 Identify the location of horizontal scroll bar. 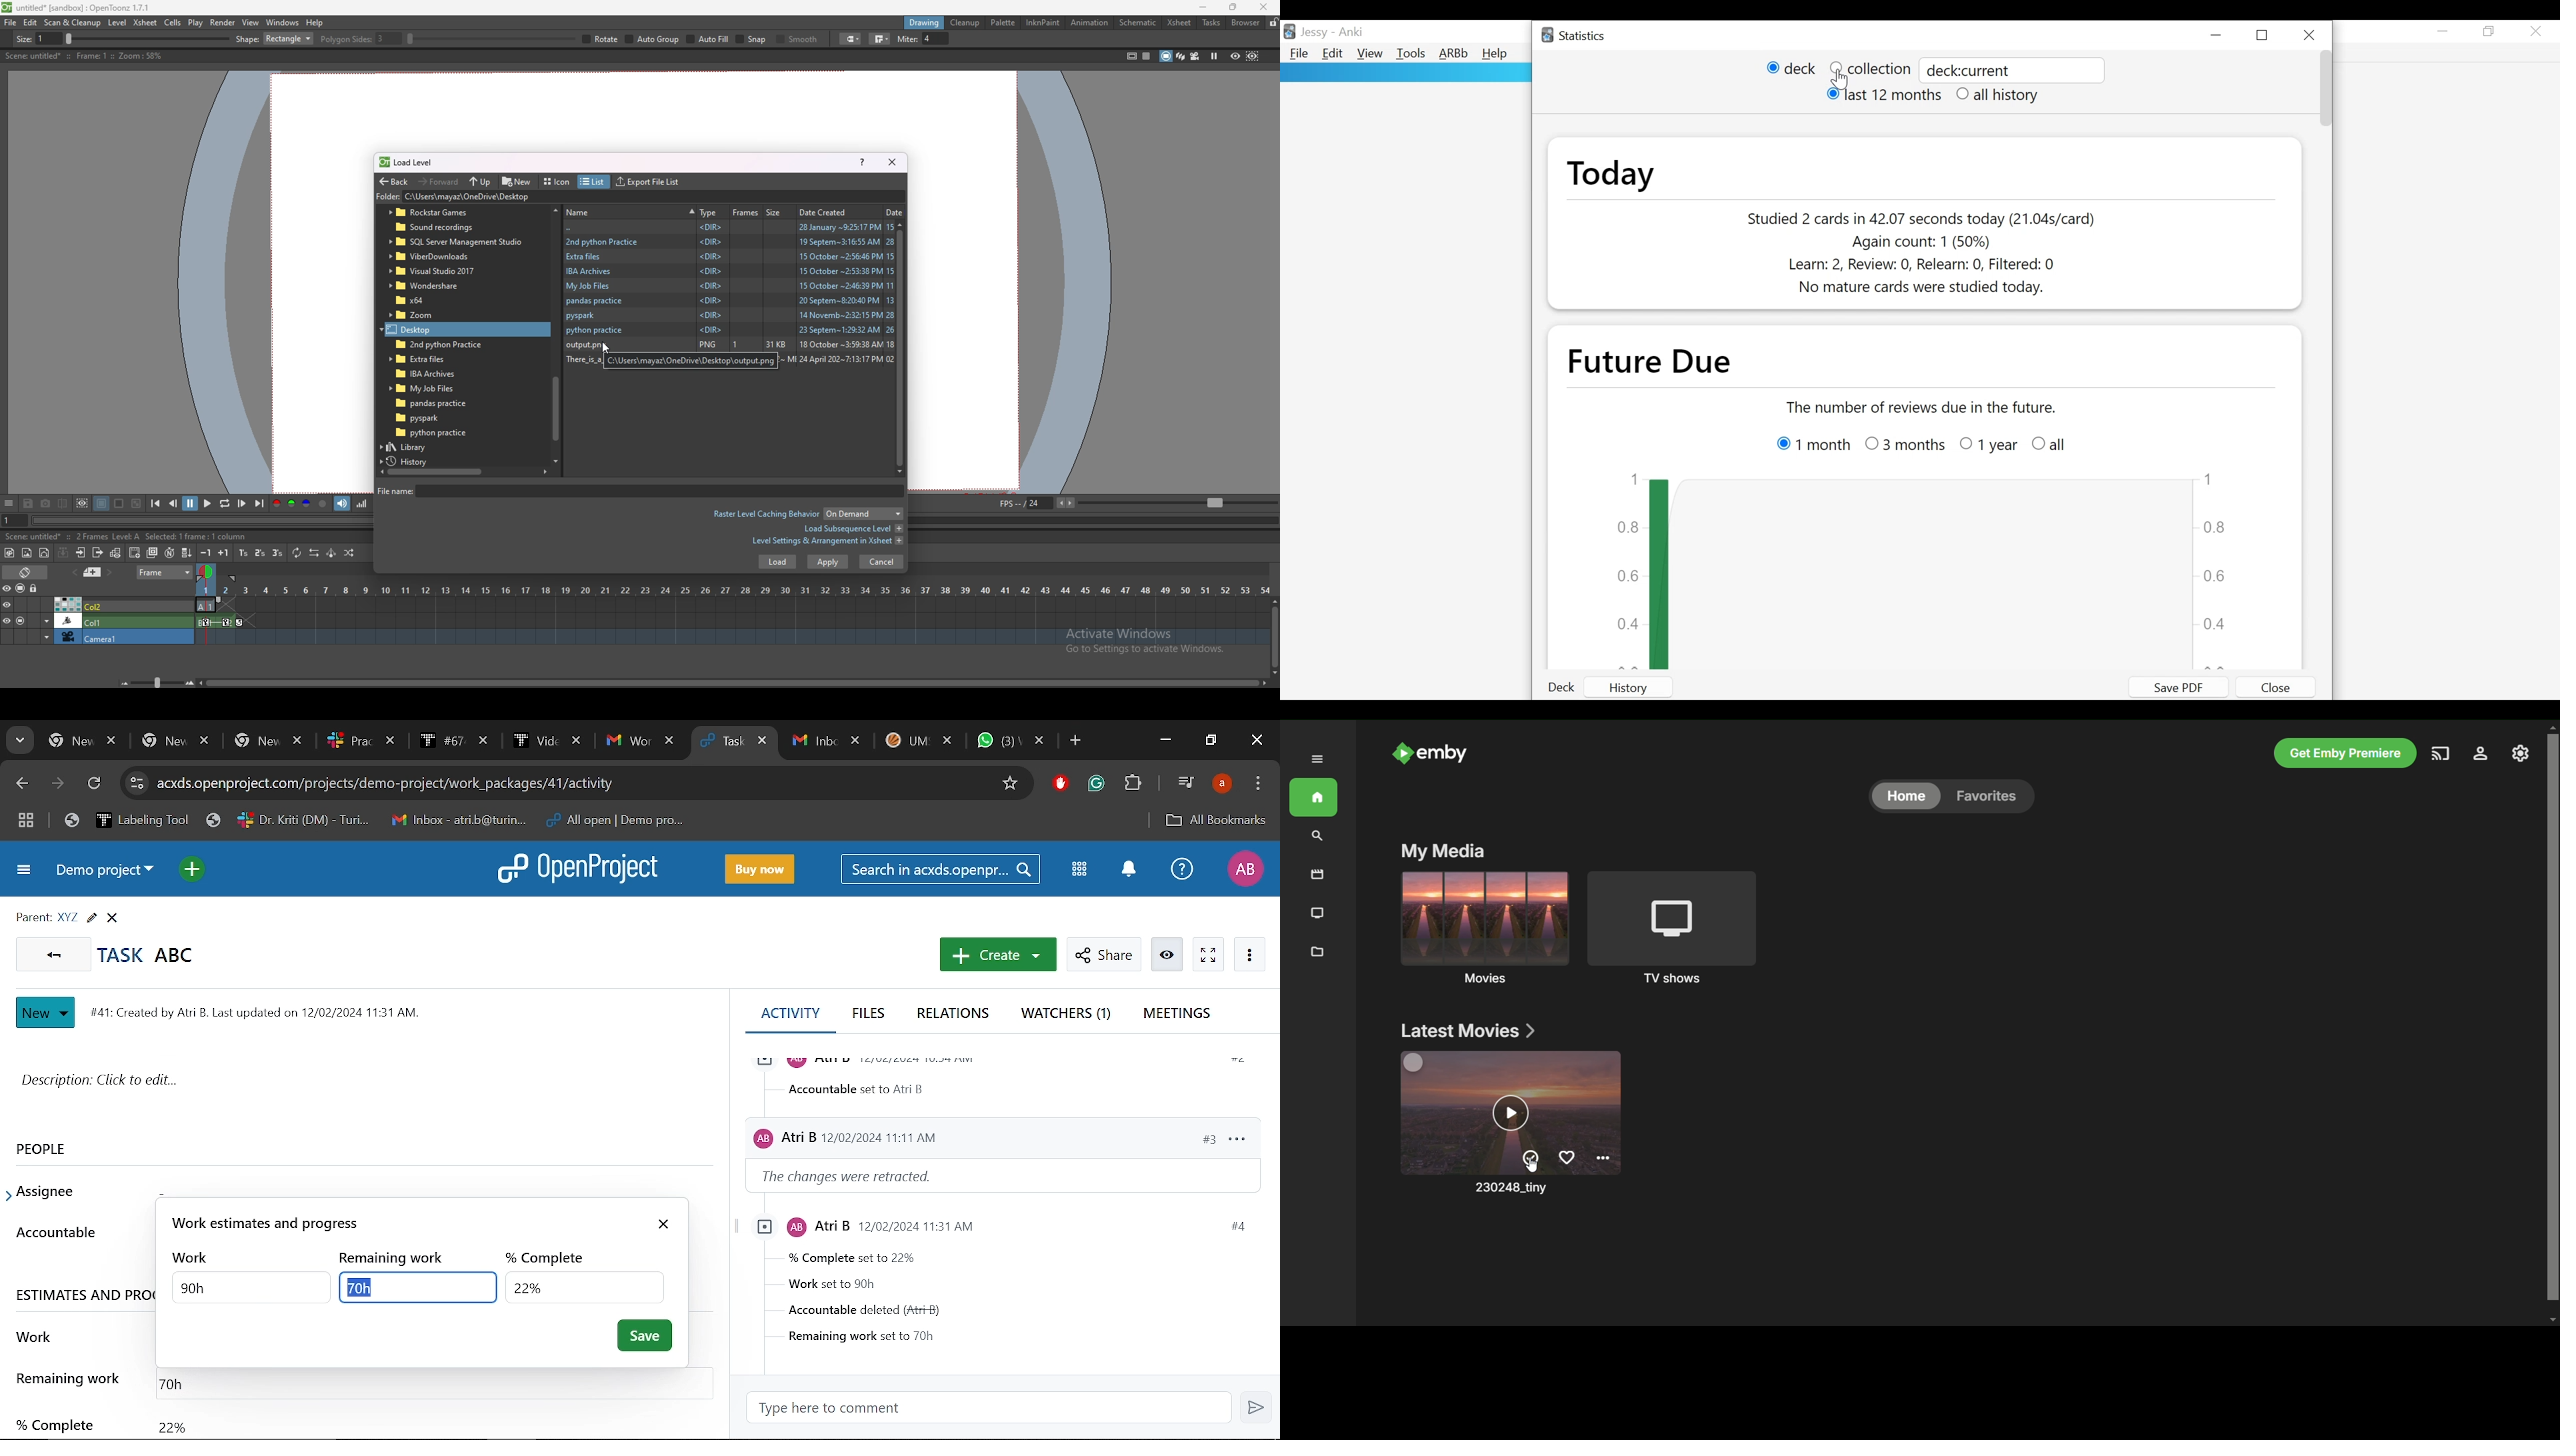
(555, 333).